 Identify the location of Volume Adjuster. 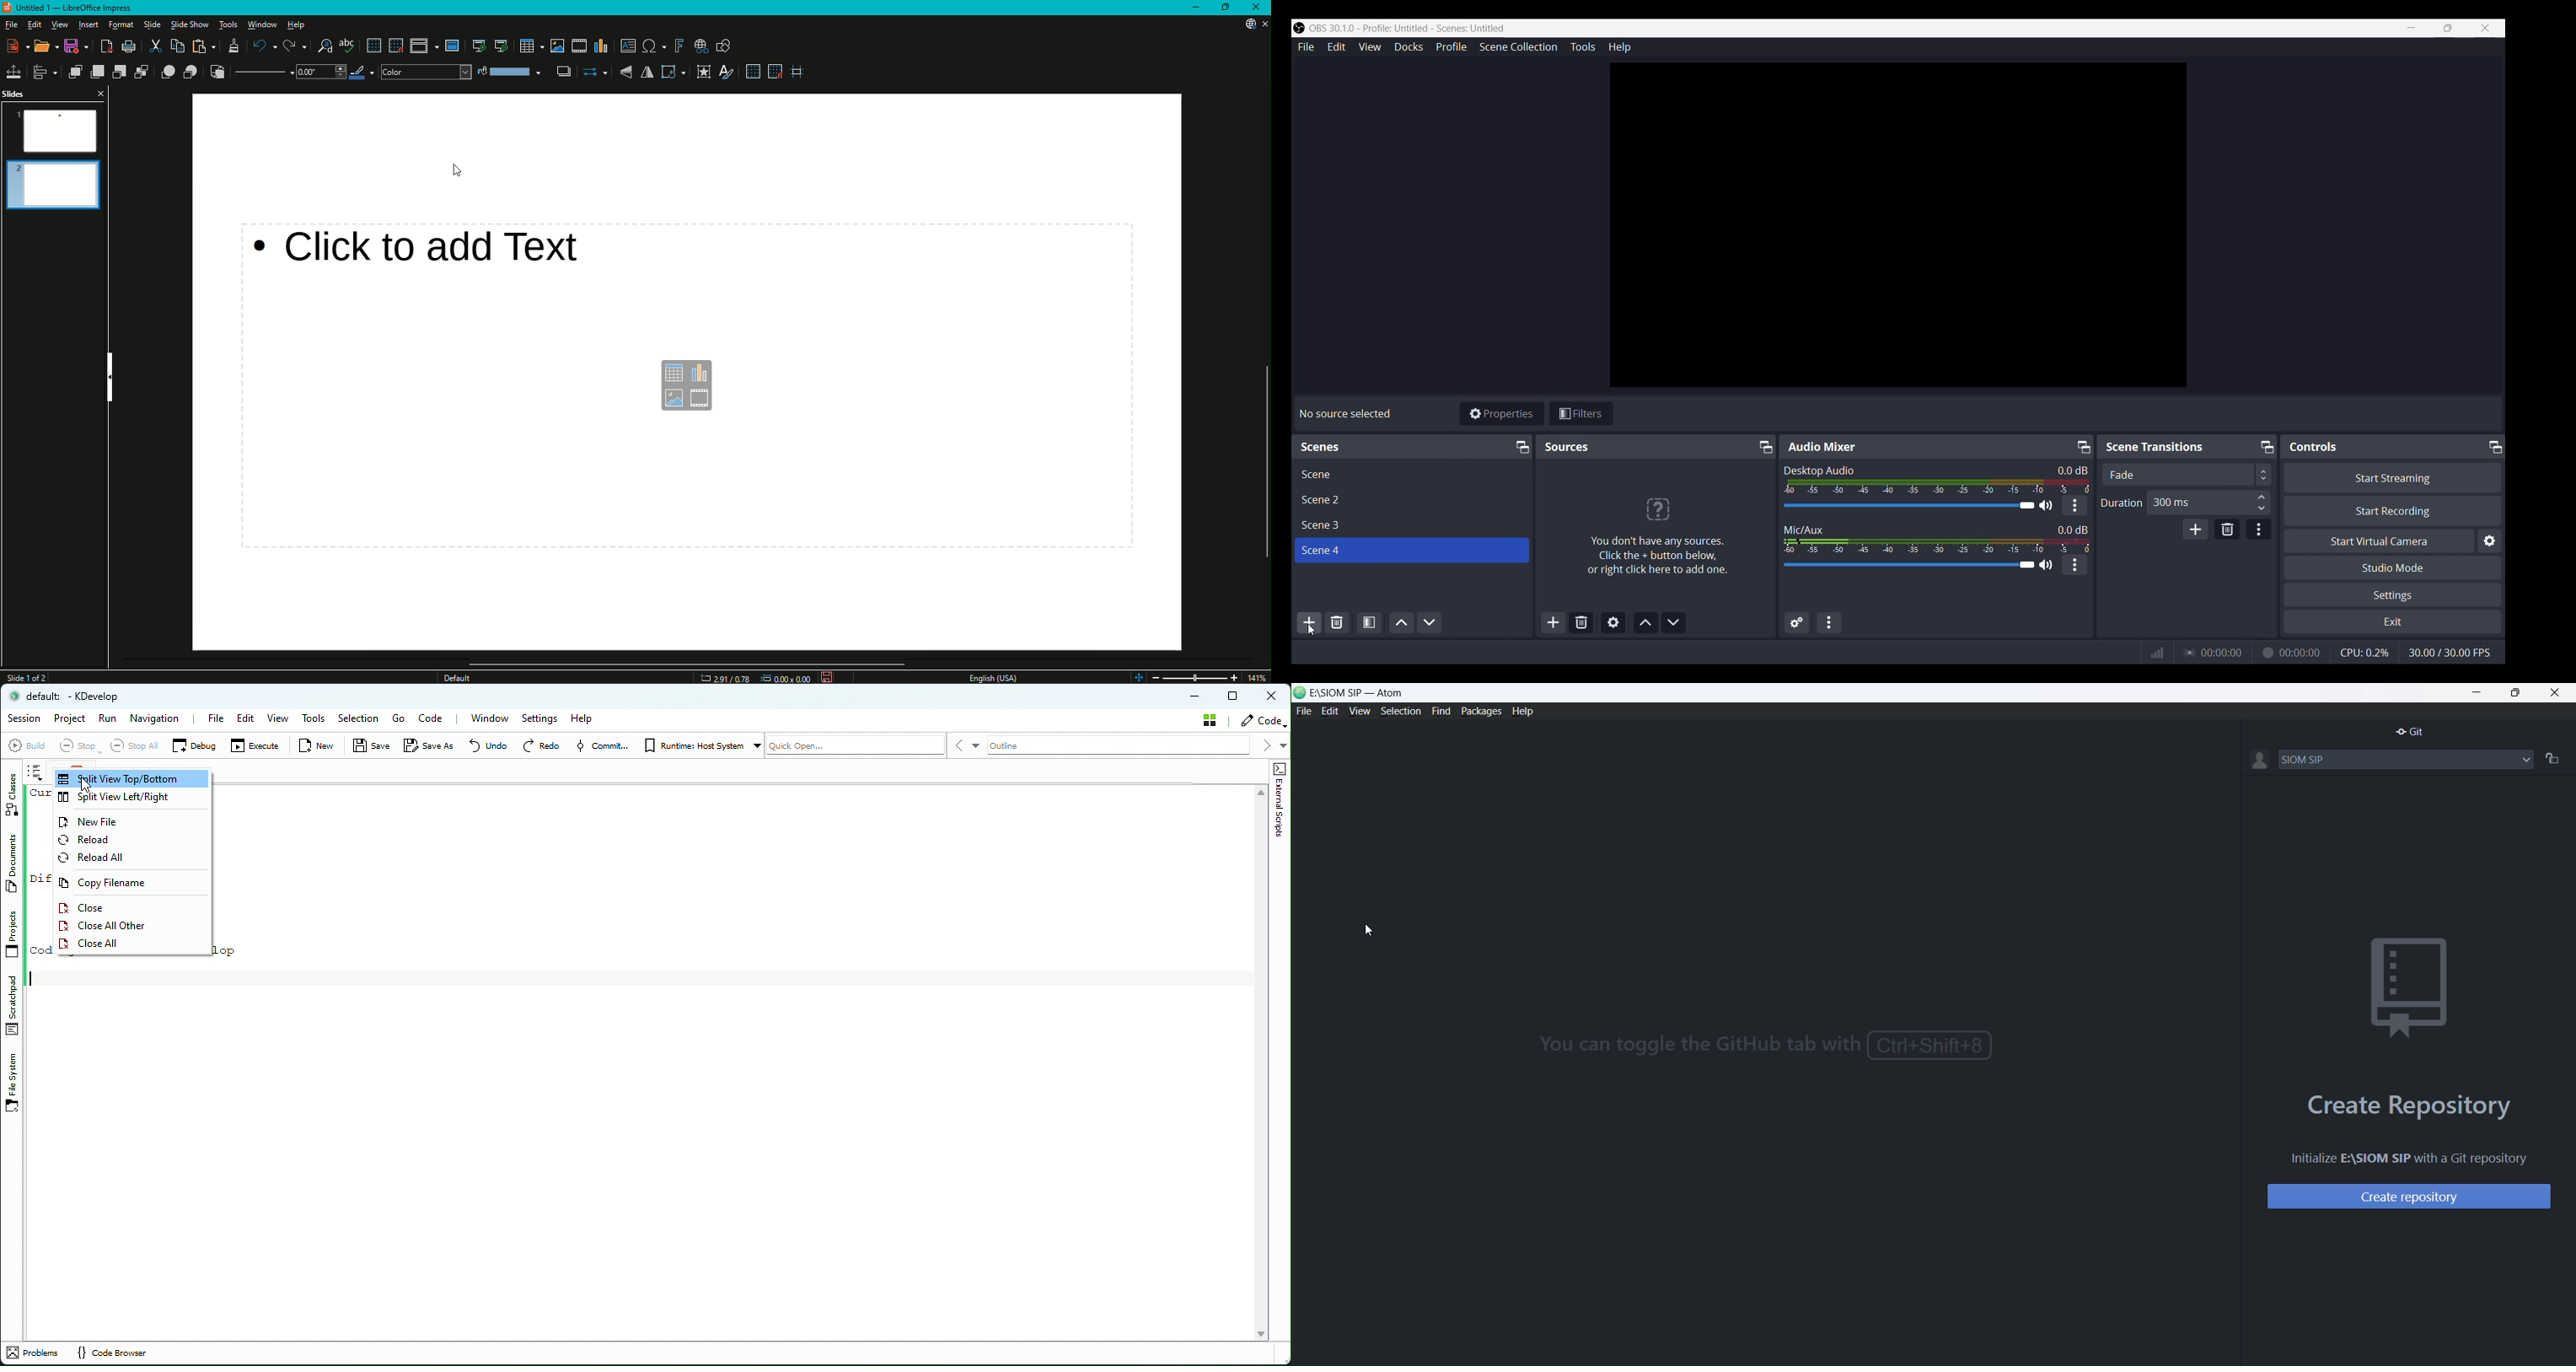
(1916, 565).